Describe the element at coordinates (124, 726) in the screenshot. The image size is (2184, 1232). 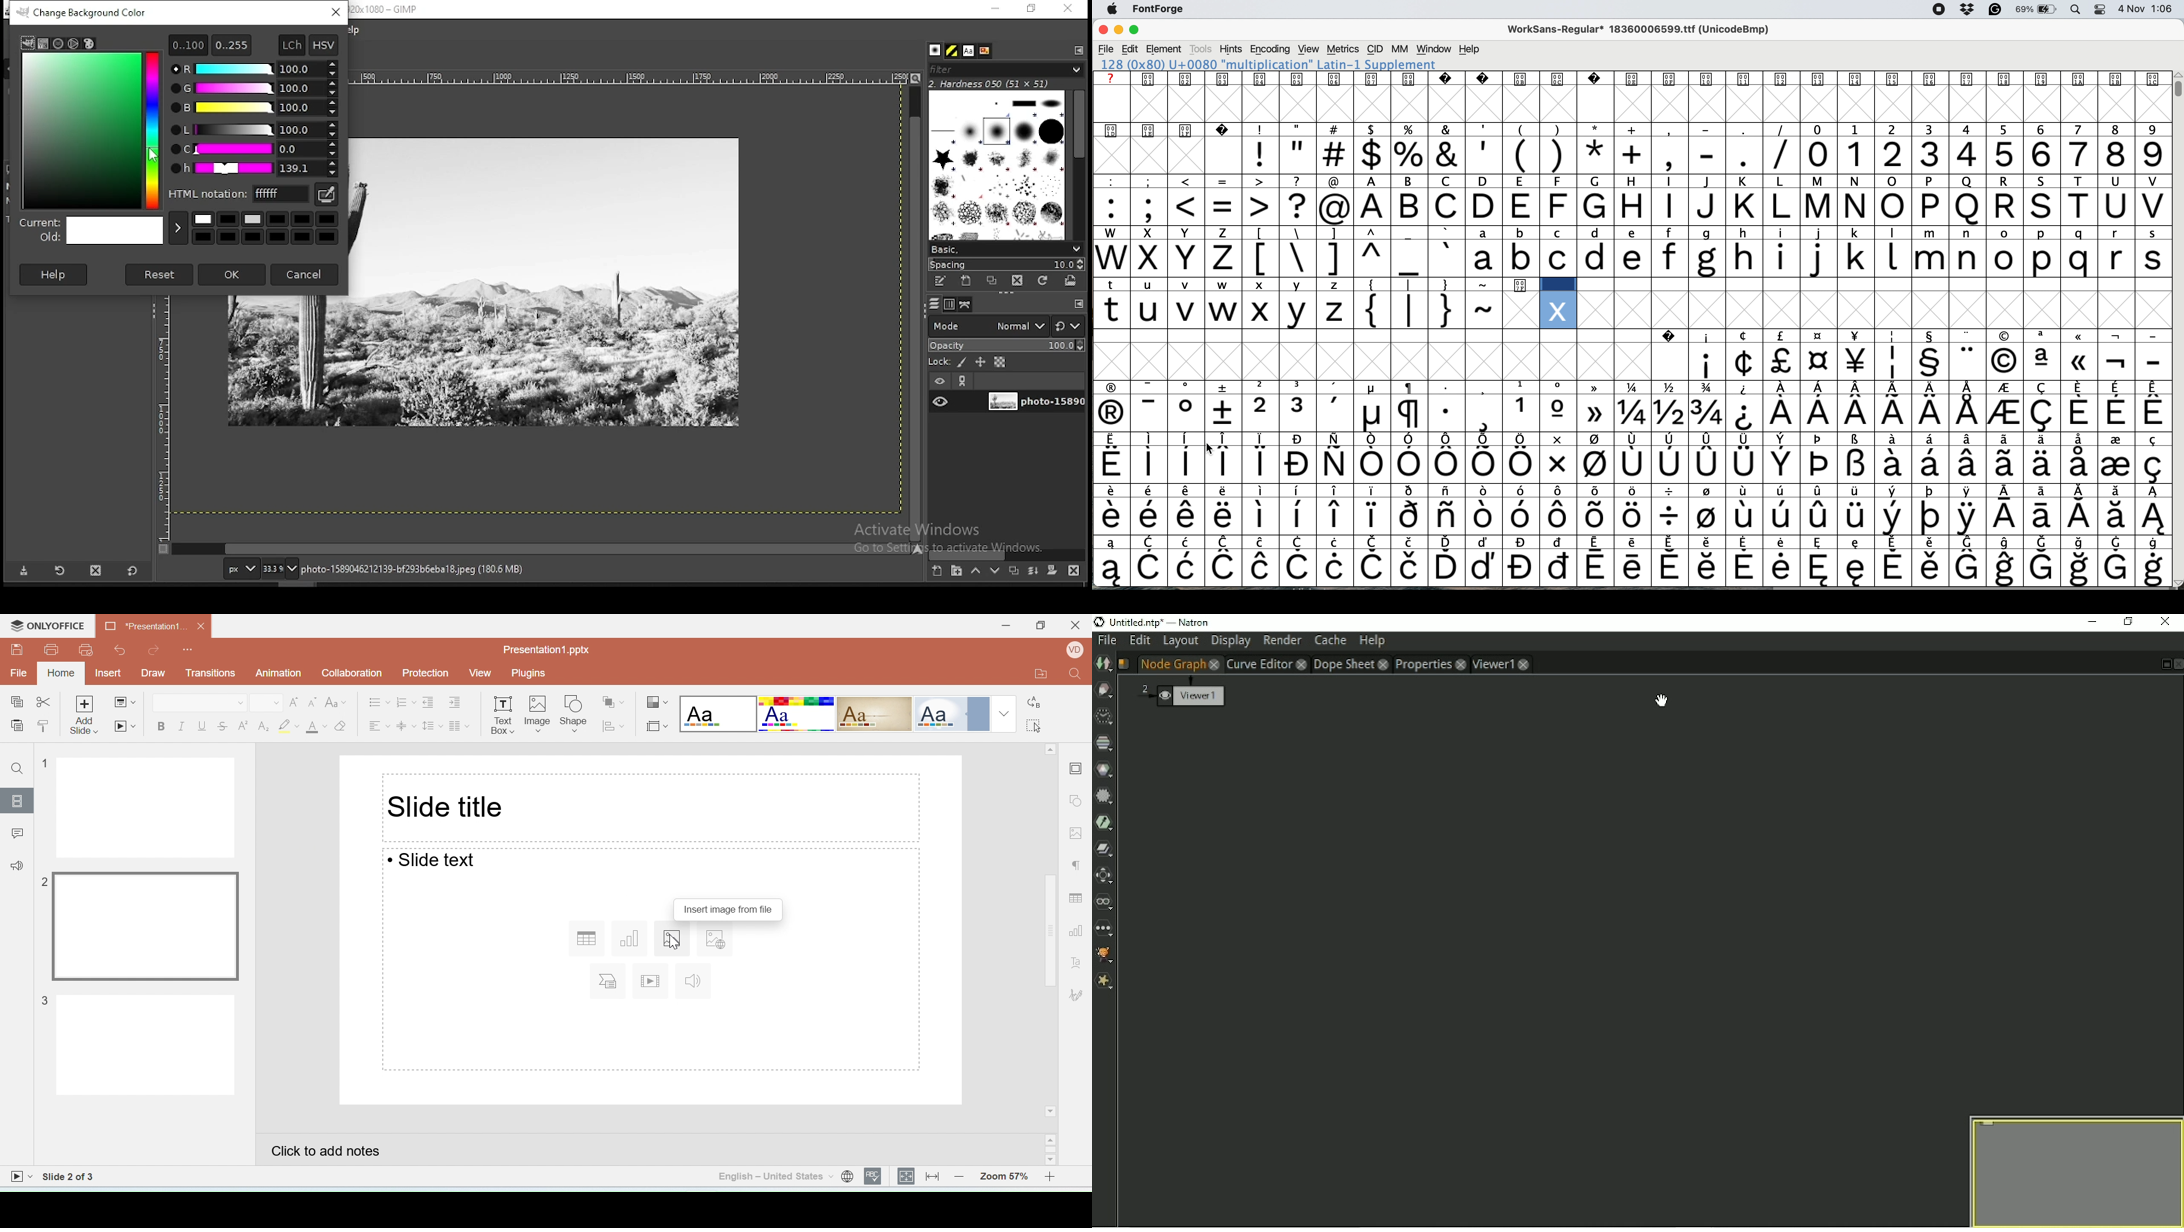
I see `Start slideshow` at that location.